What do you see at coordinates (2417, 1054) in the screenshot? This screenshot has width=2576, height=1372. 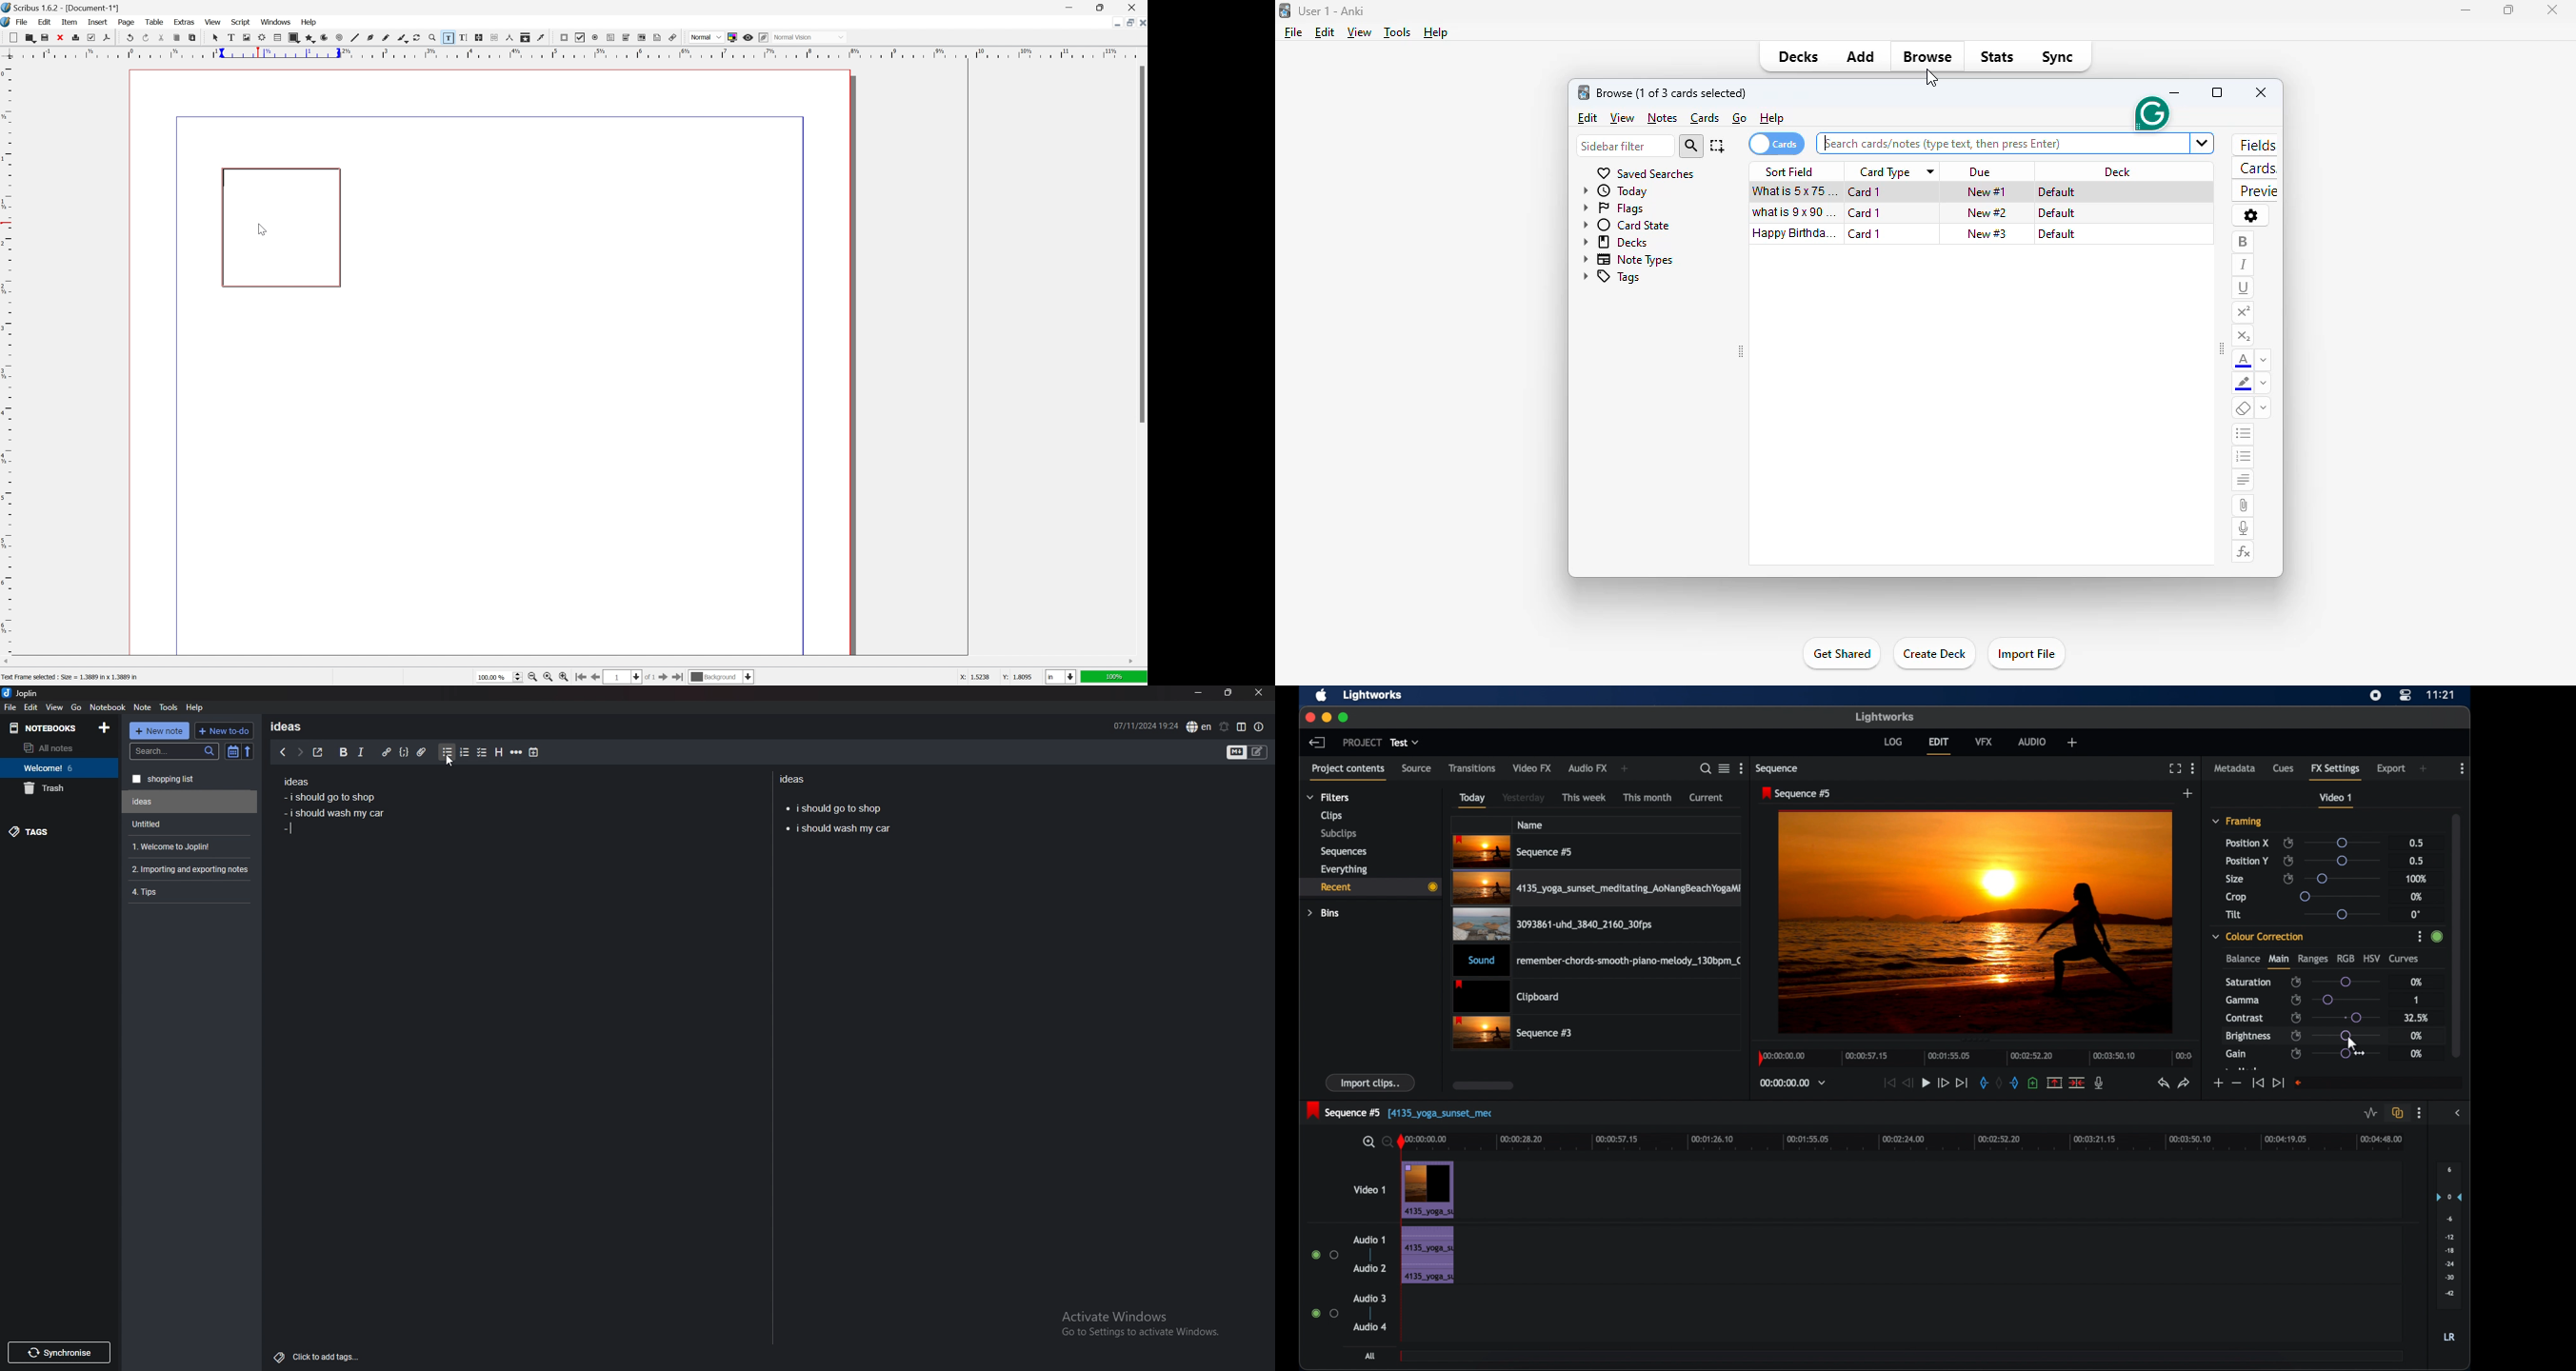 I see `0%` at bounding box center [2417, 1054].